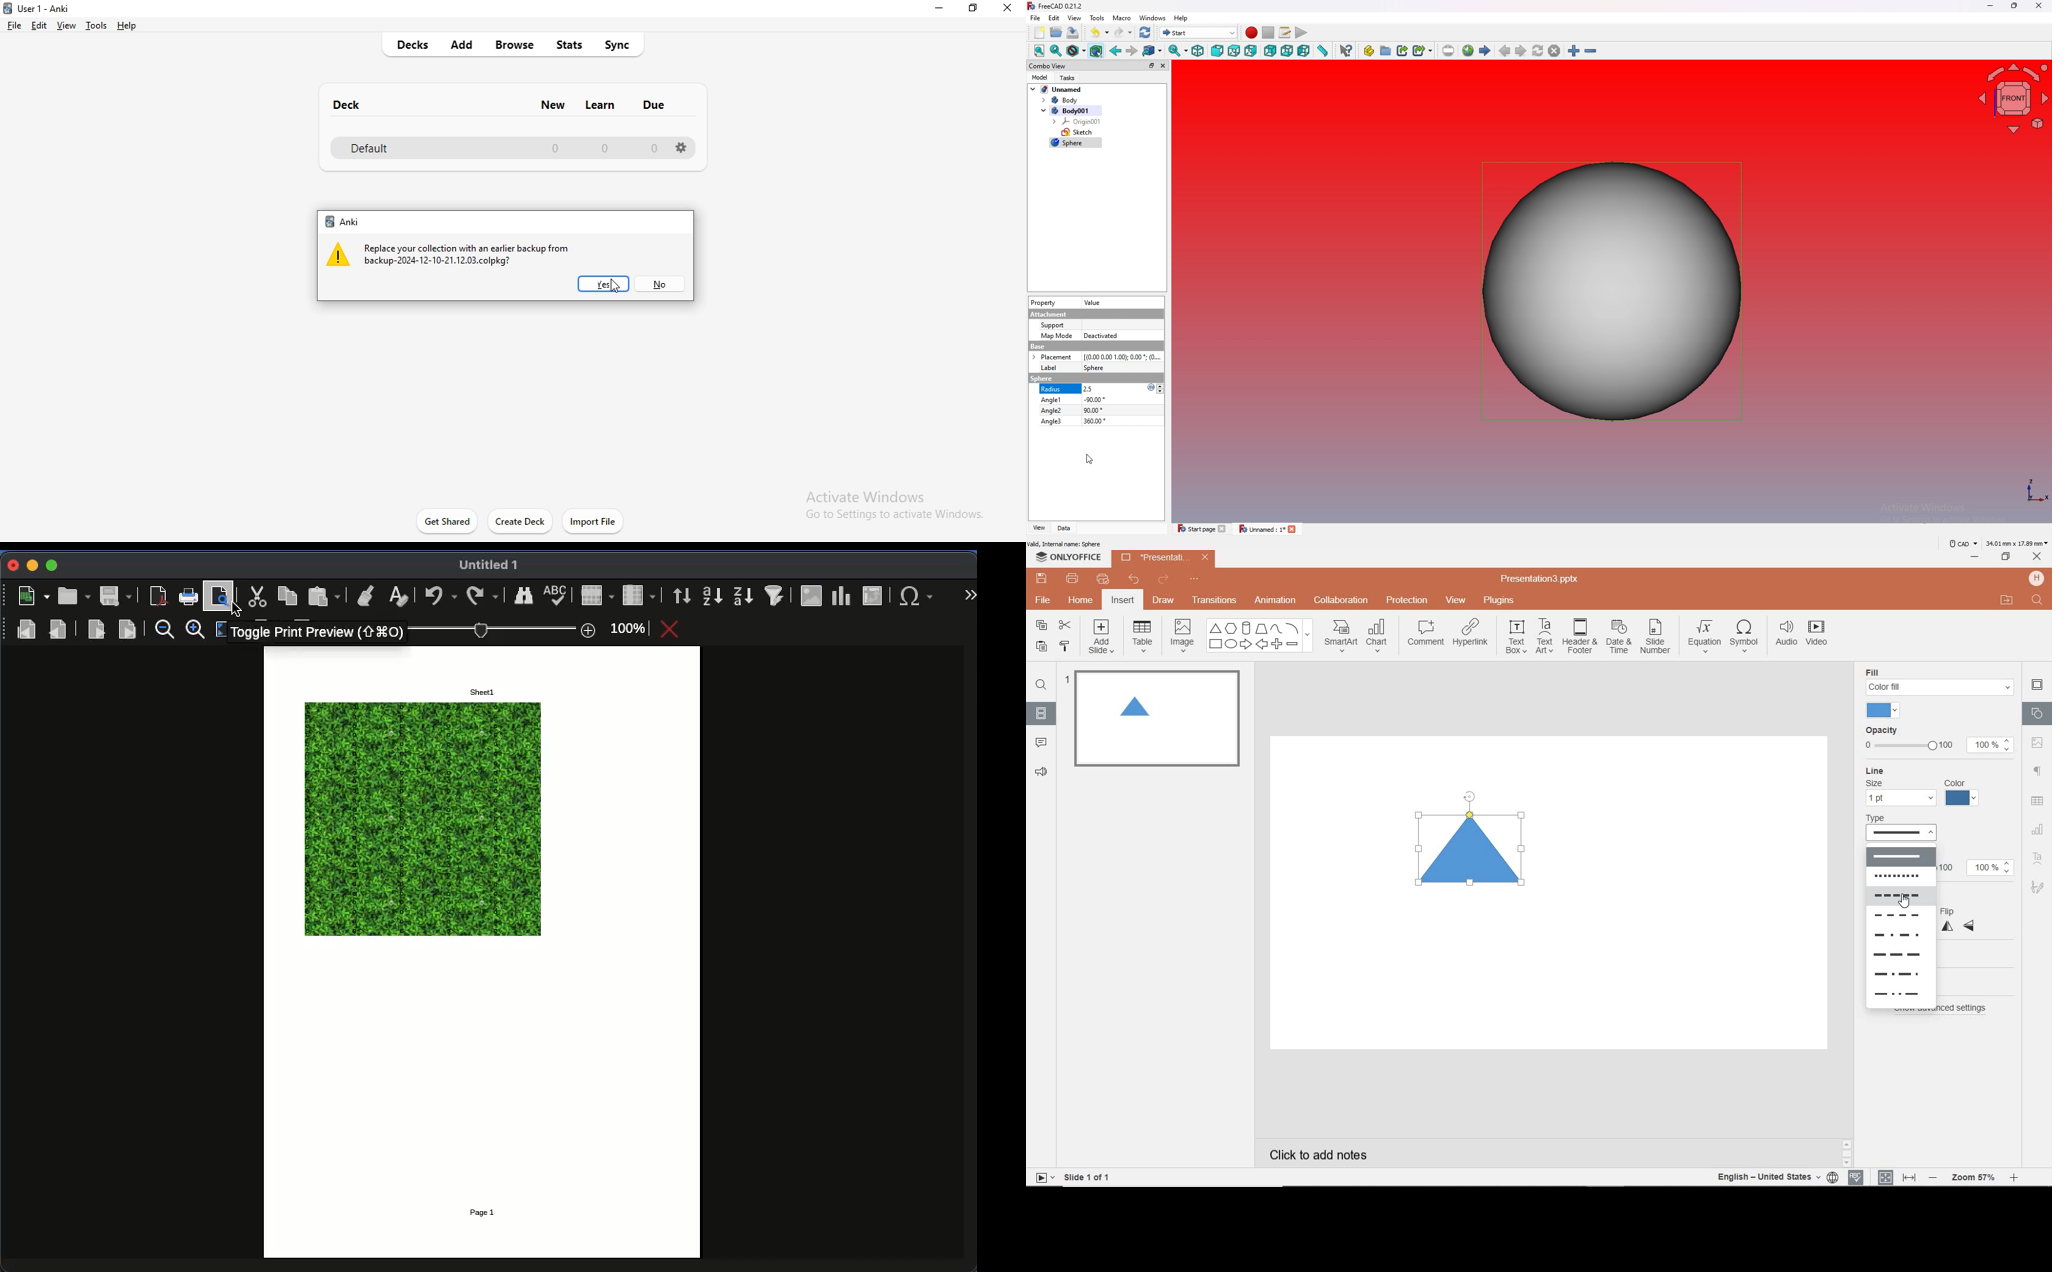 The image size is (2072, 1288). I want to click on angle 1 -90degree, so click(1077, 400).